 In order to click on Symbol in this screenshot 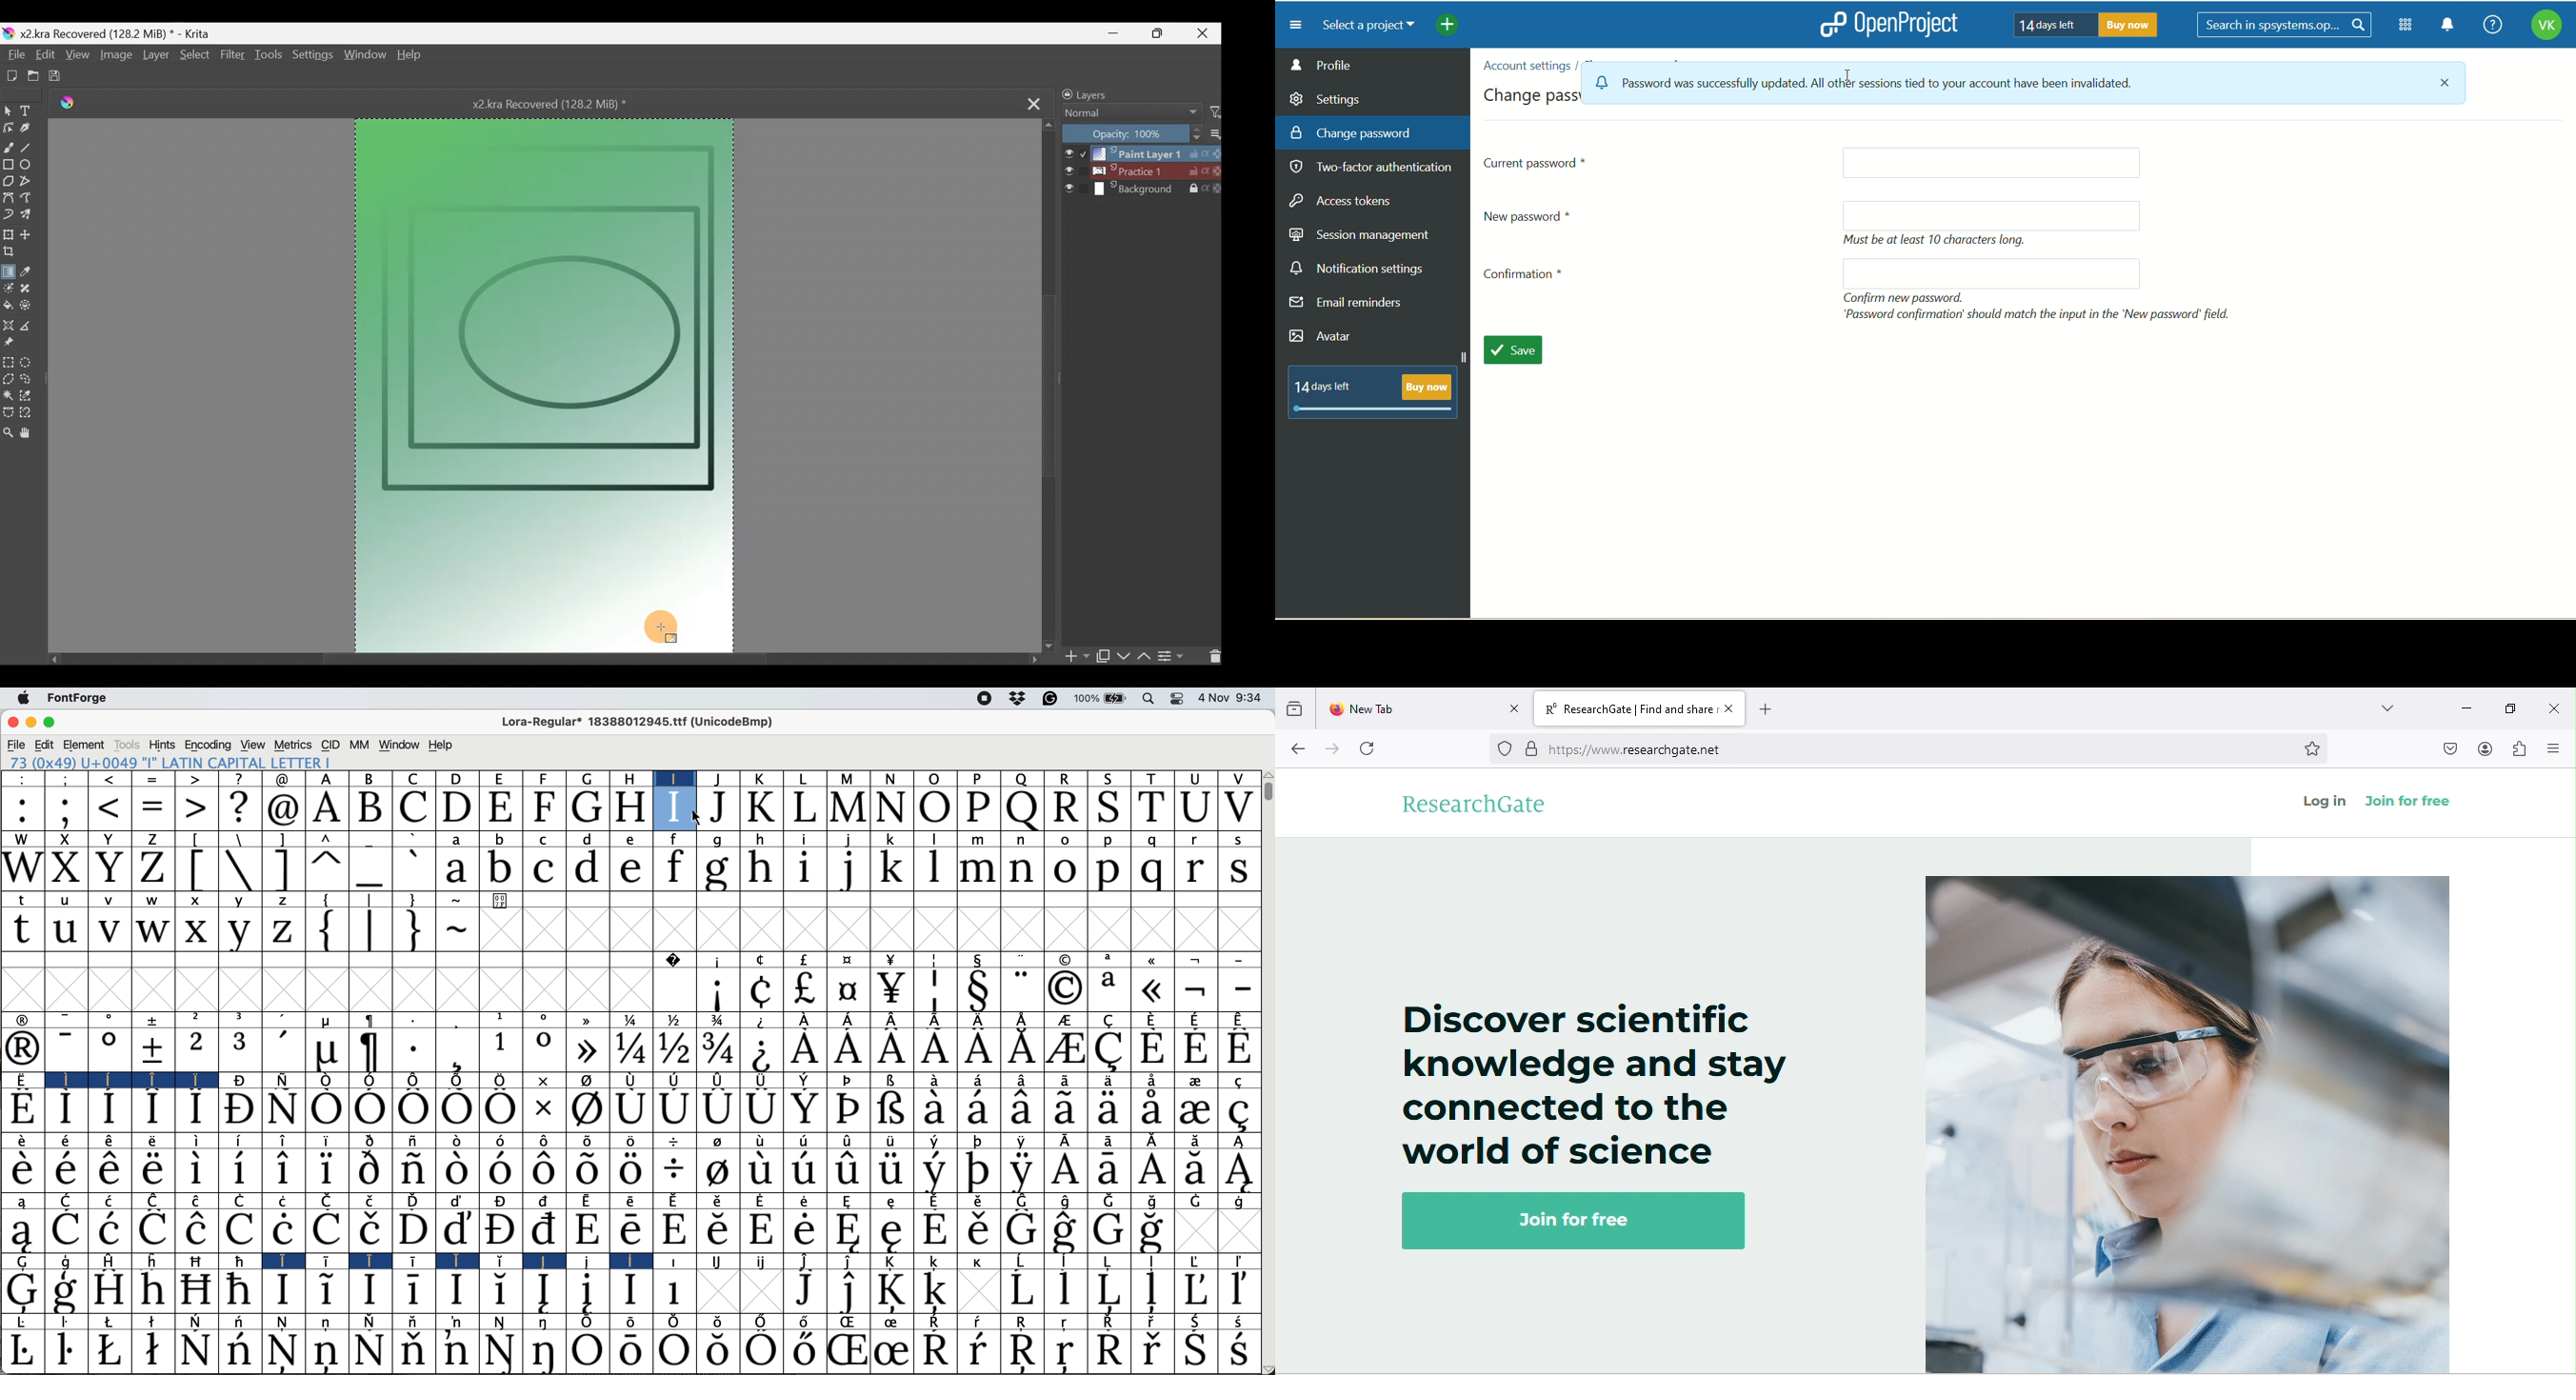, I will do `click(459, 1289)`.